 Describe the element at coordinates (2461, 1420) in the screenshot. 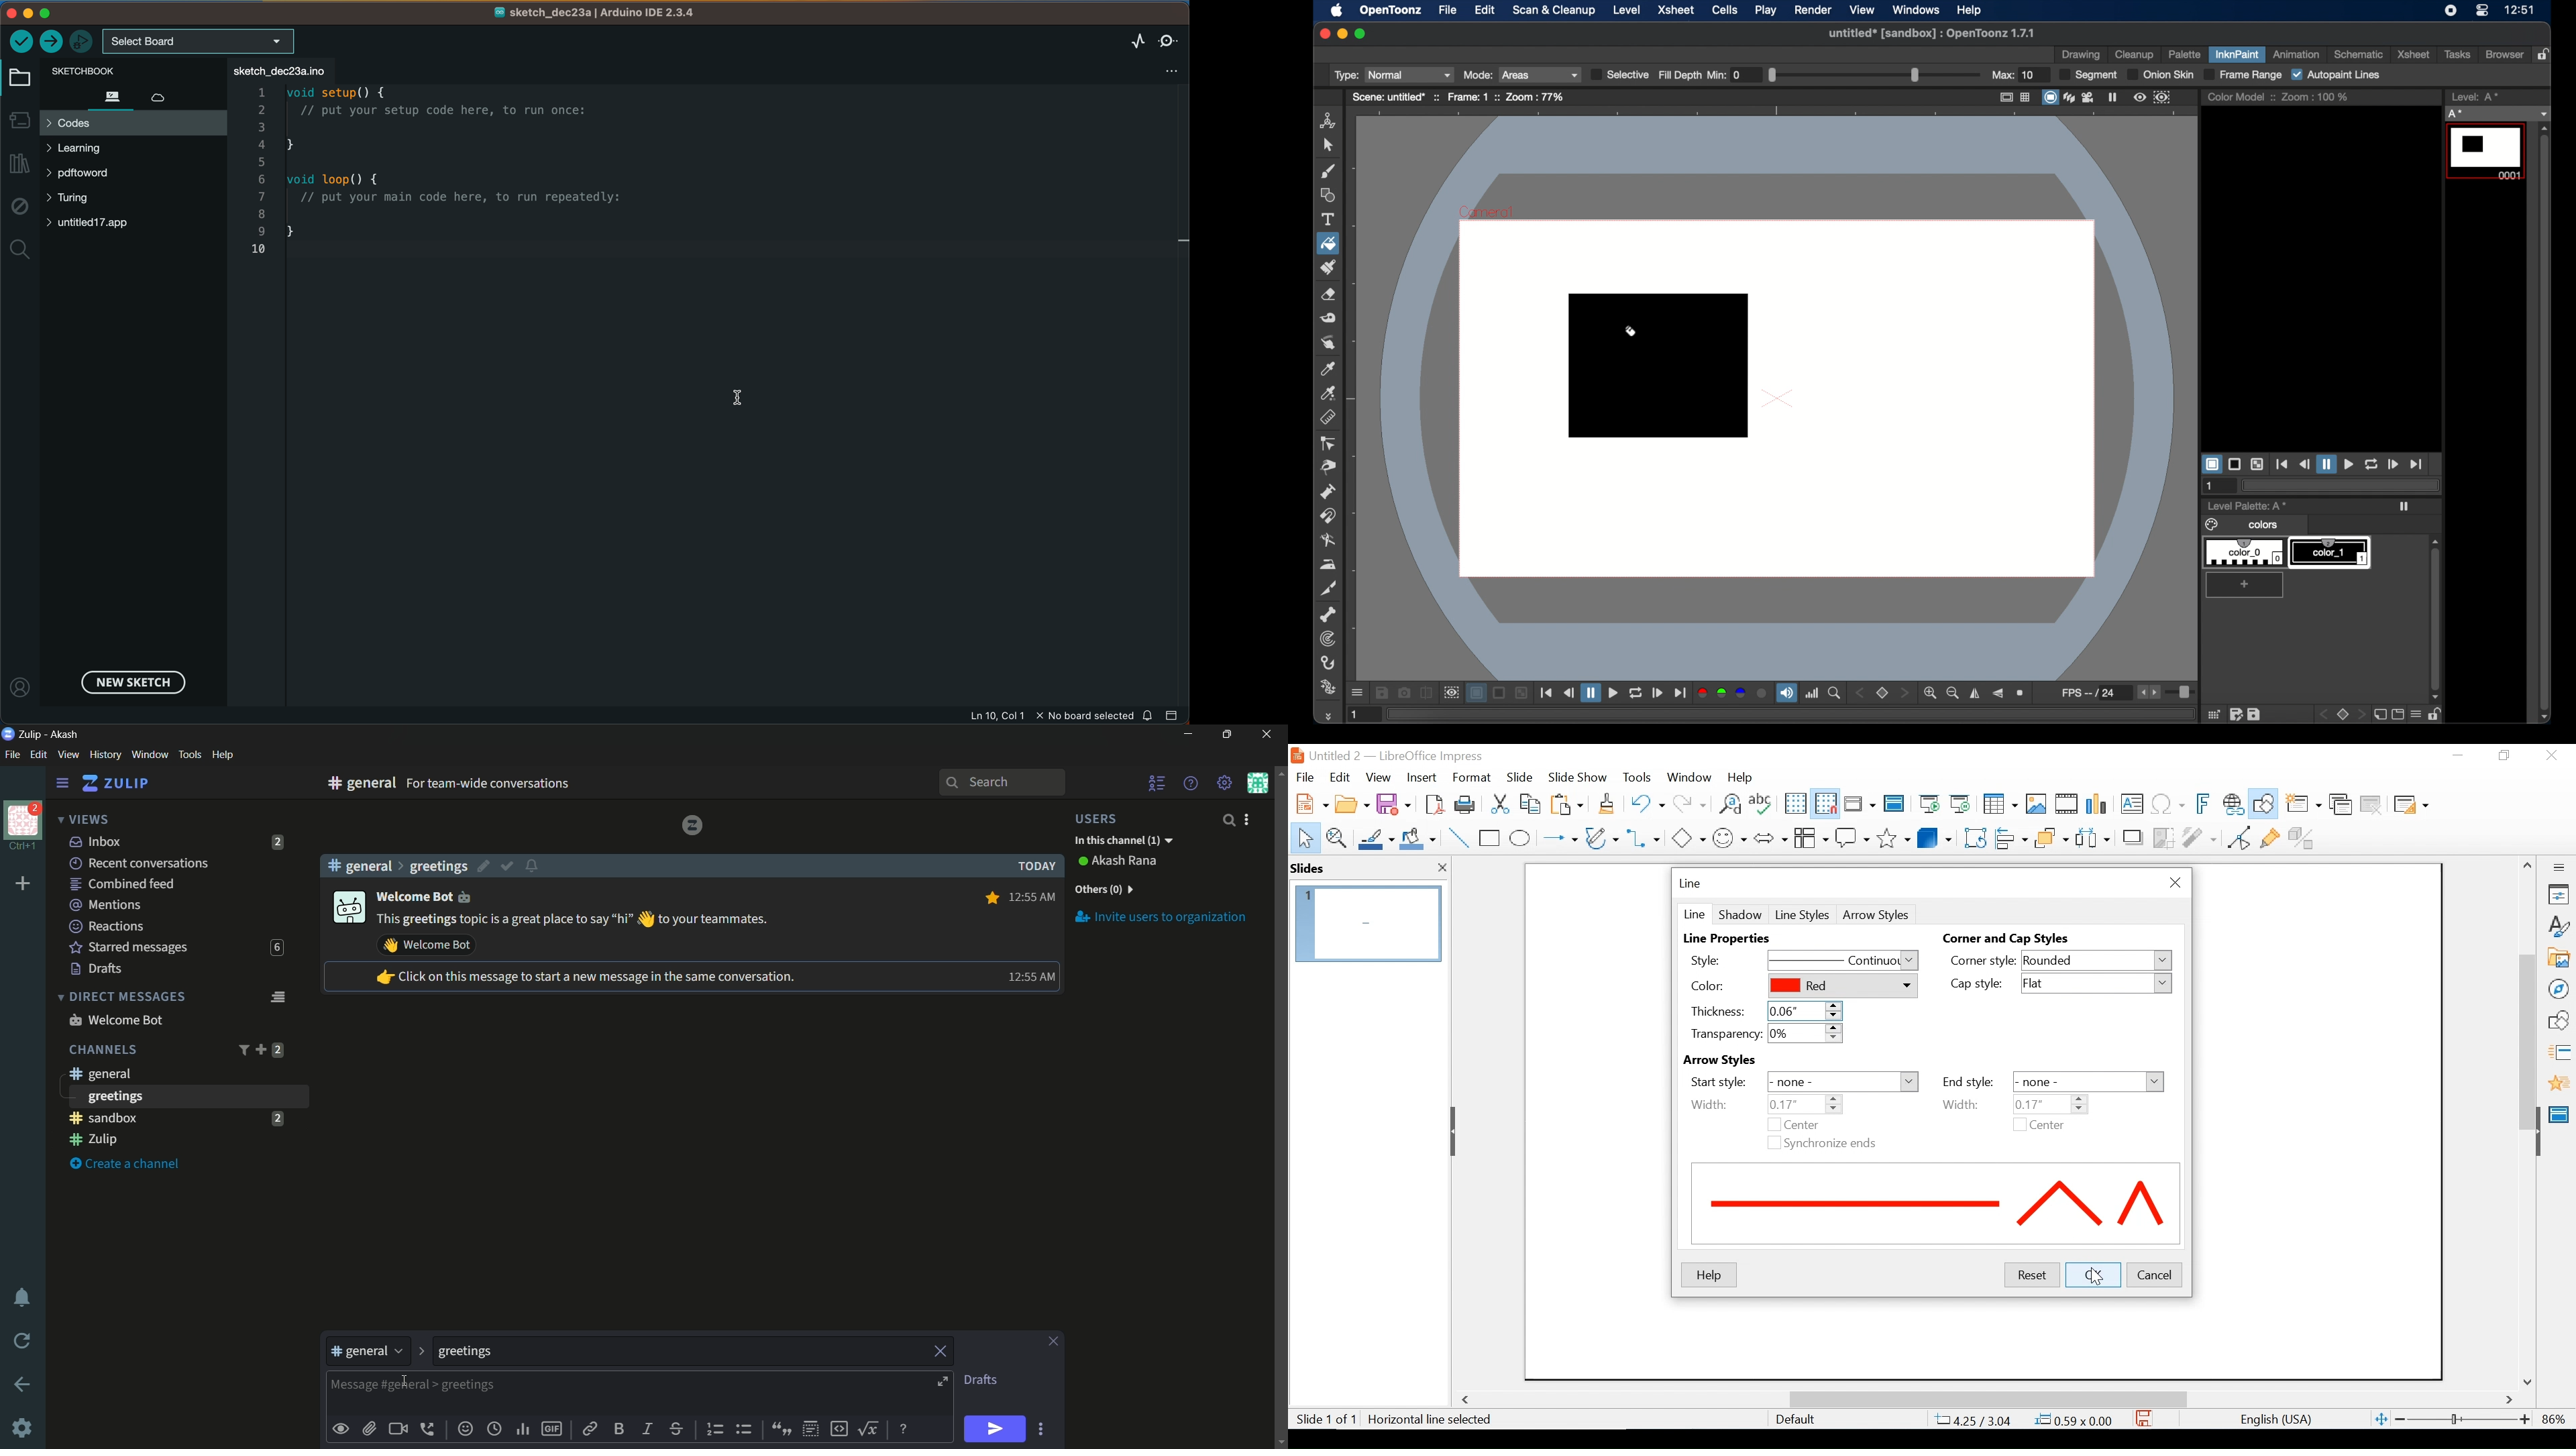

I see `Zoom Slider` at that location.